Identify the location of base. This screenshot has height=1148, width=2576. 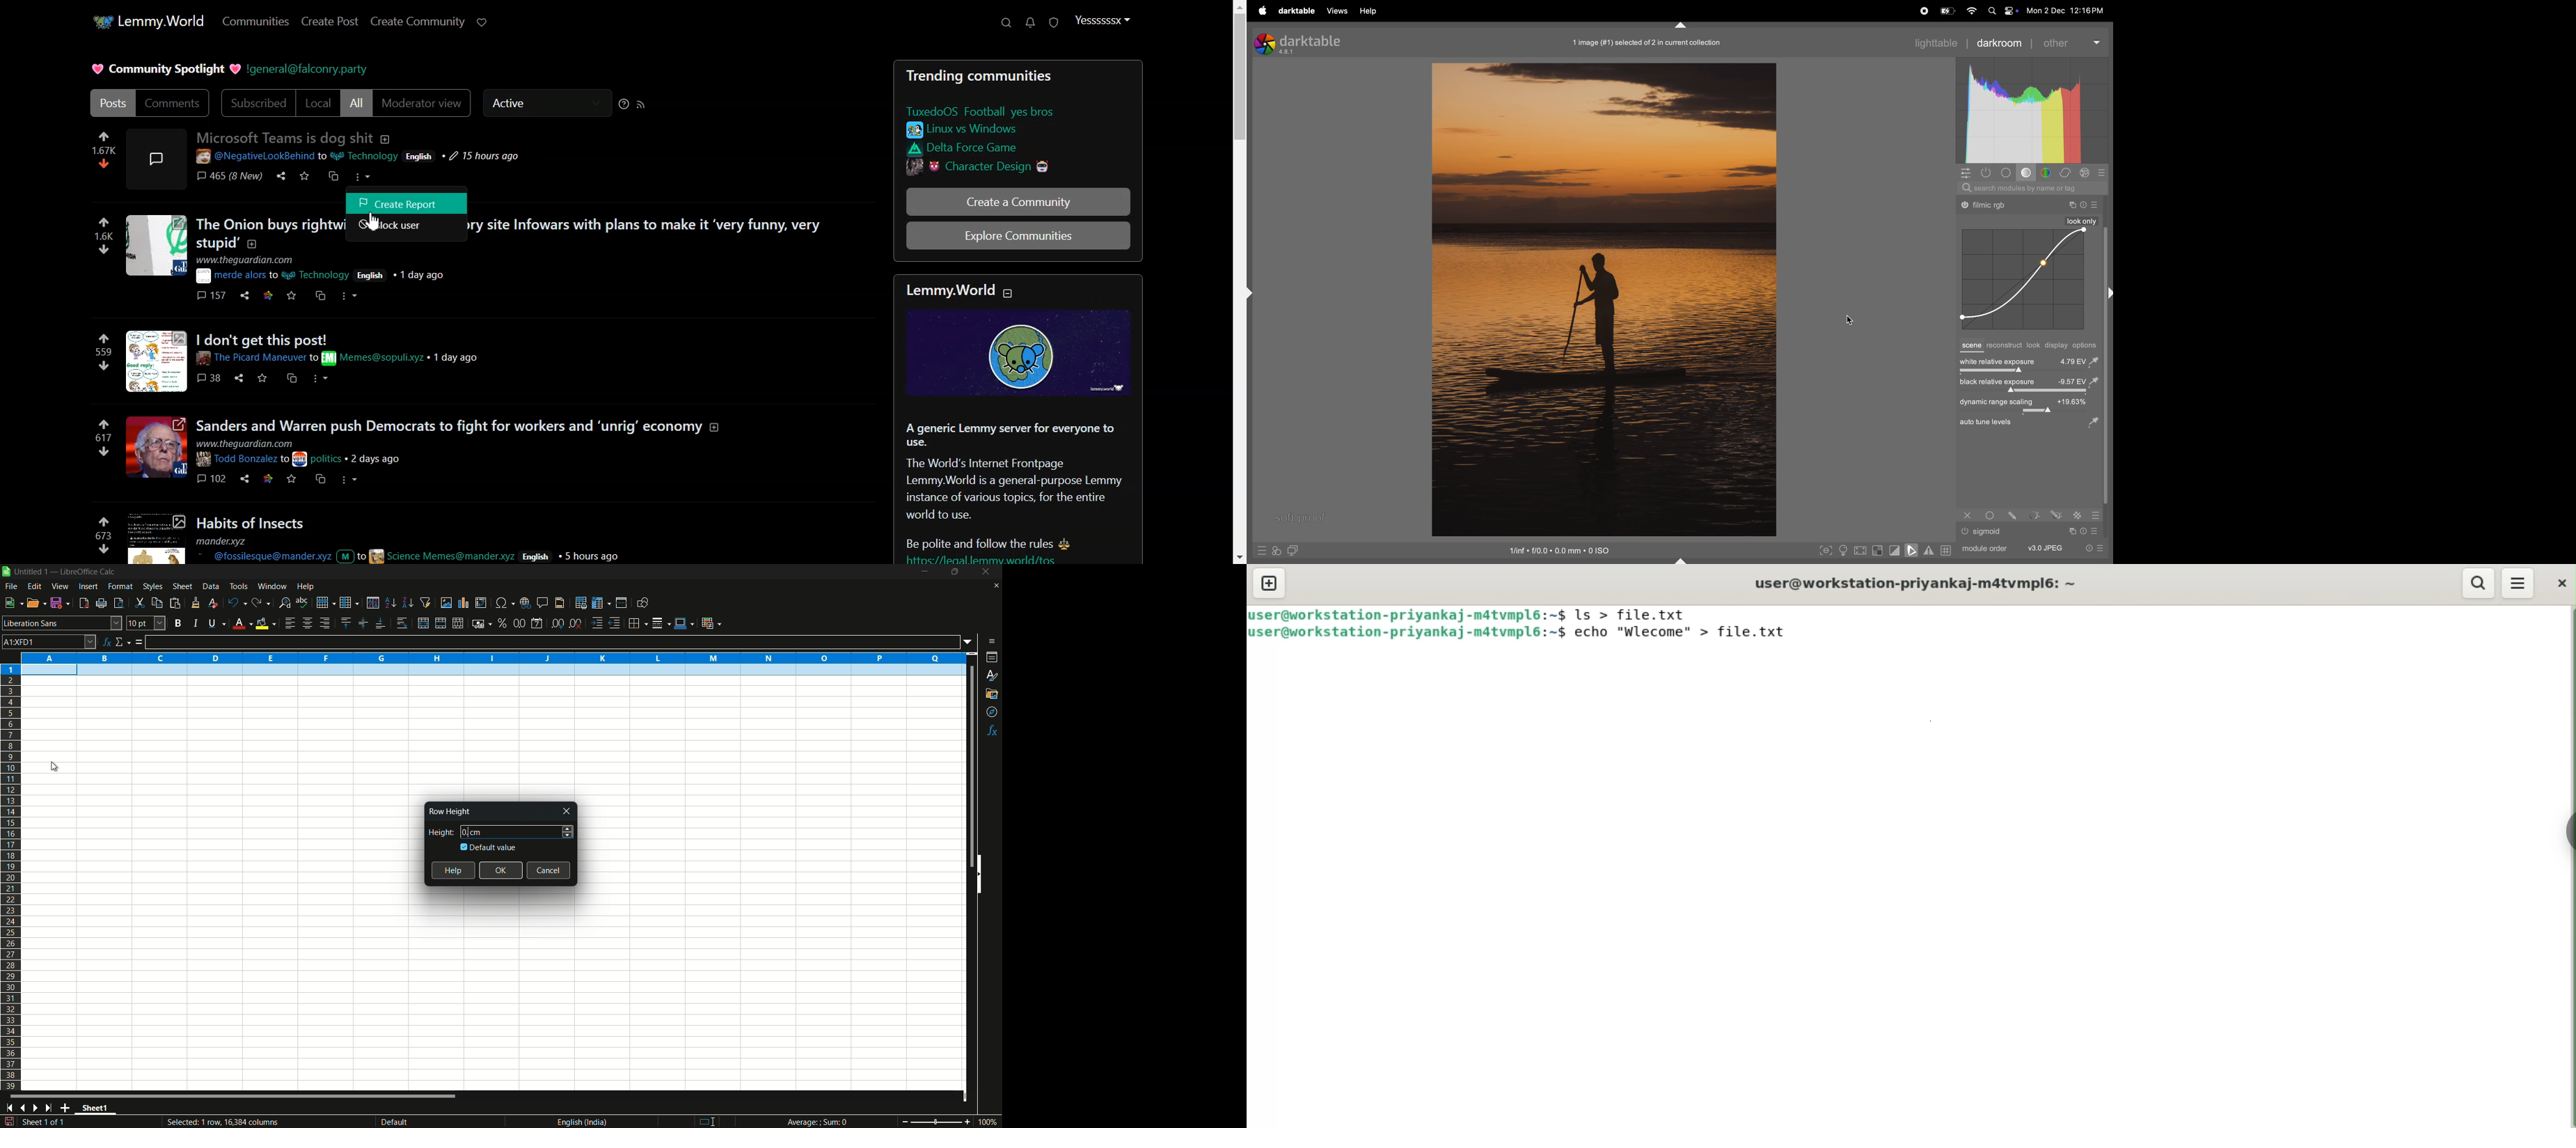
(2028, 174).